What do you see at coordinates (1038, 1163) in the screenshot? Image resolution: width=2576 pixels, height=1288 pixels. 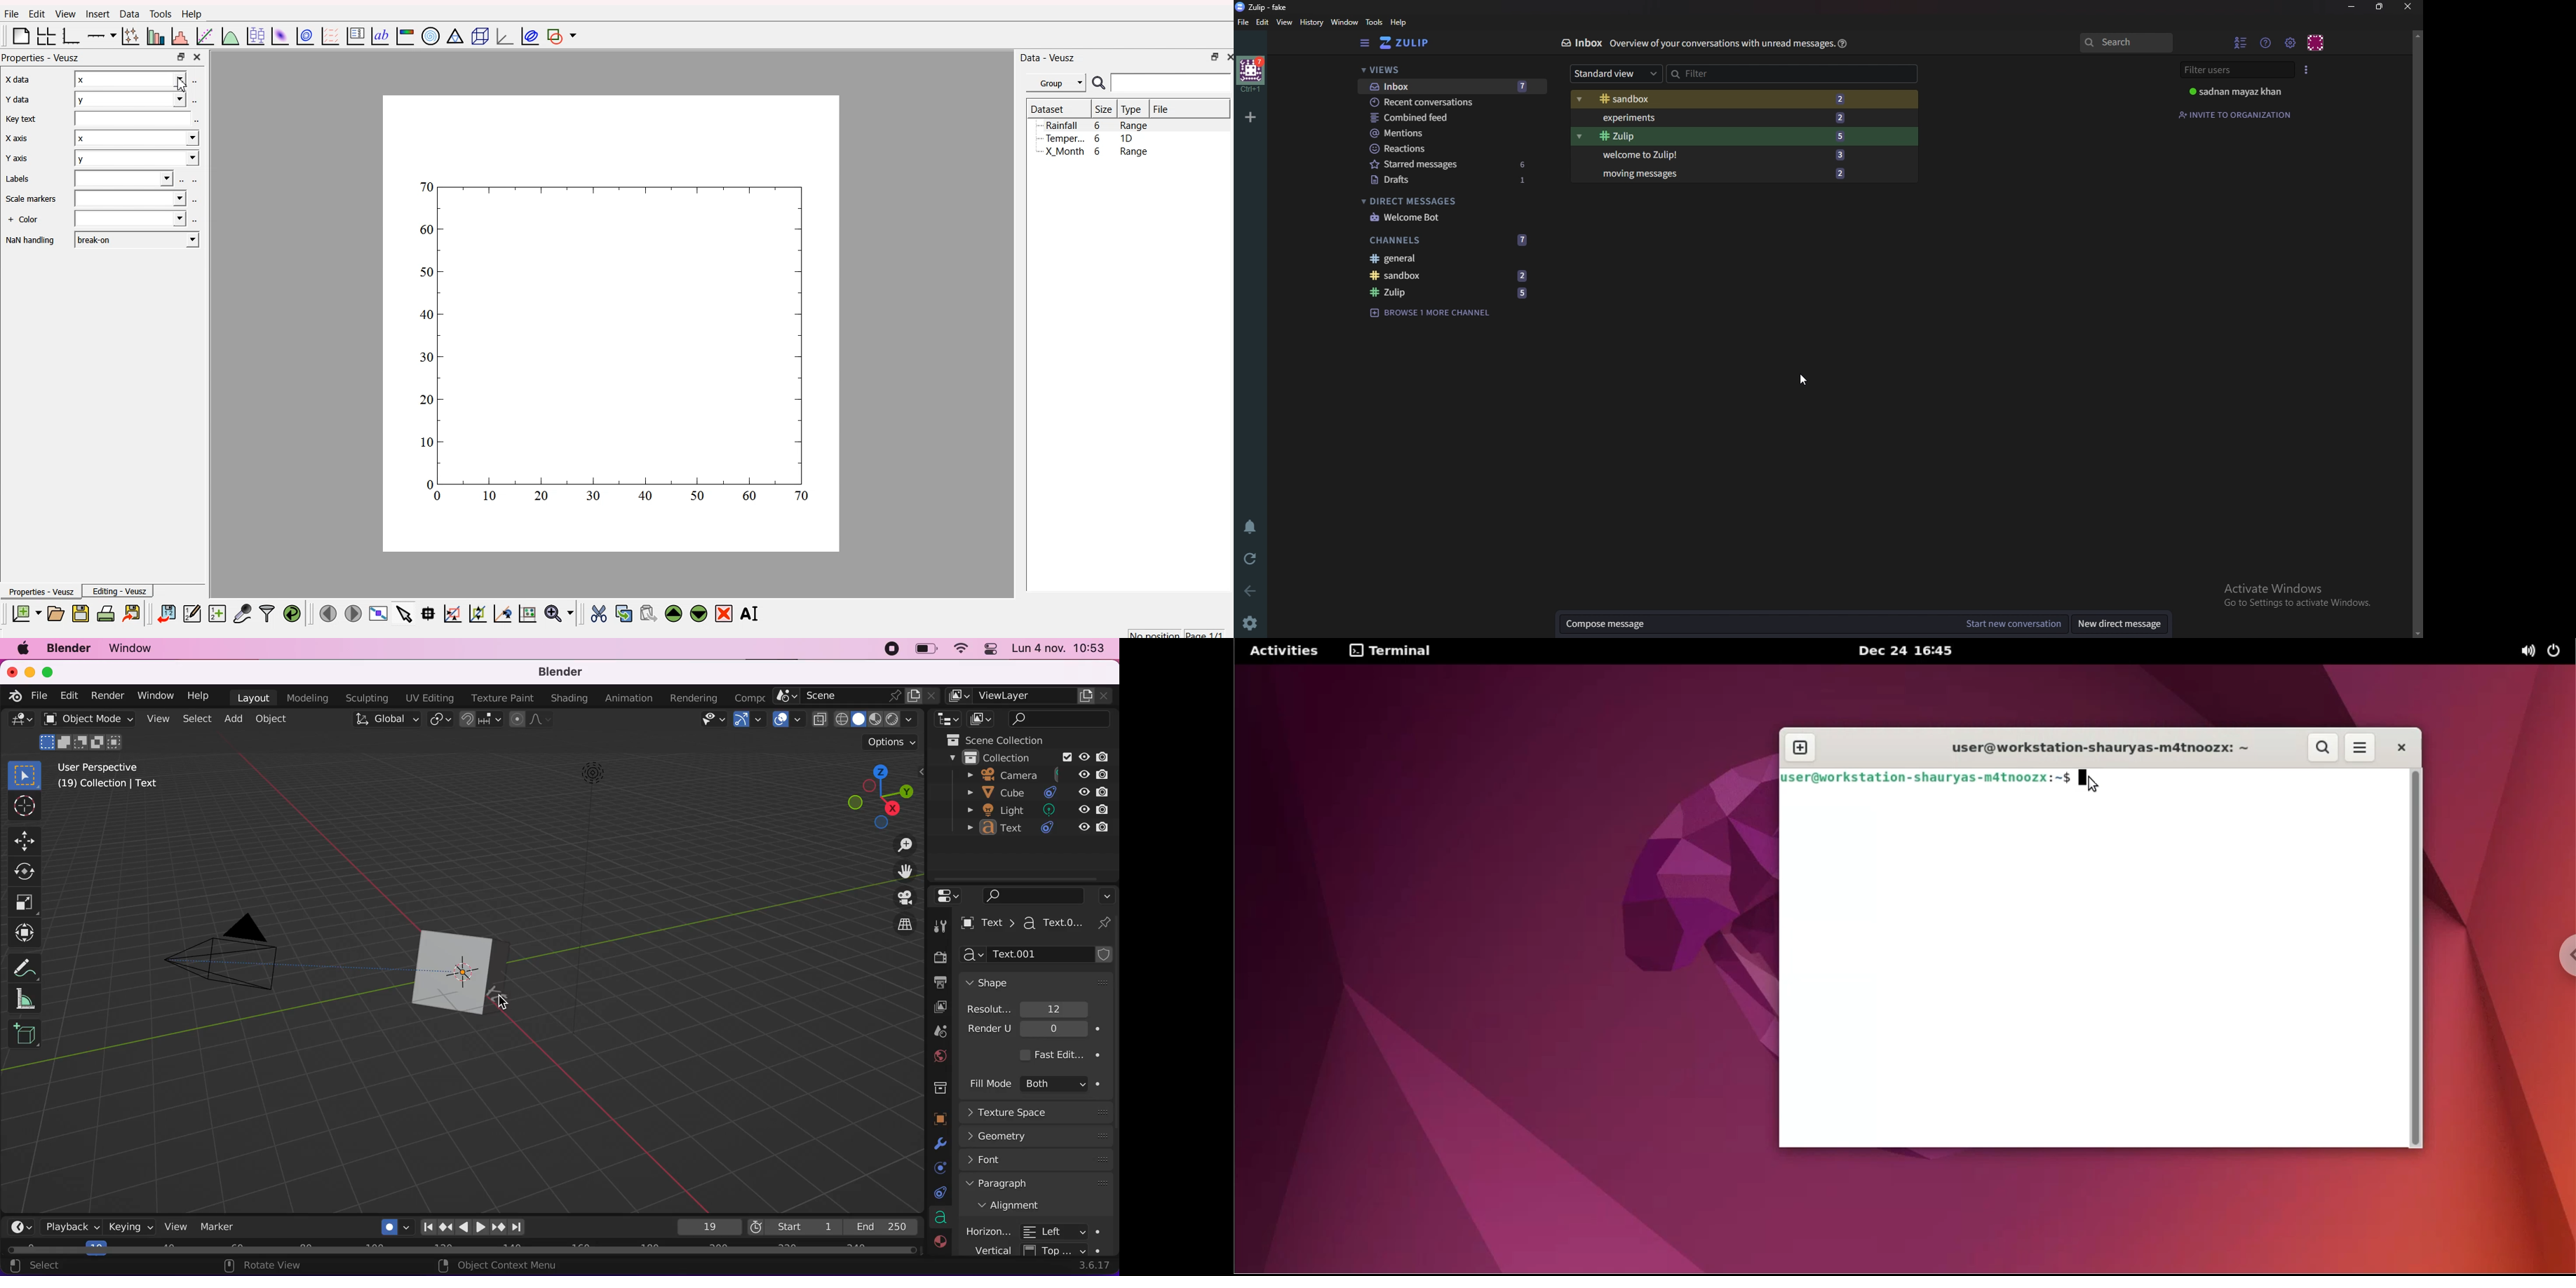 I see `font` at bounding box center [1038, 1163].